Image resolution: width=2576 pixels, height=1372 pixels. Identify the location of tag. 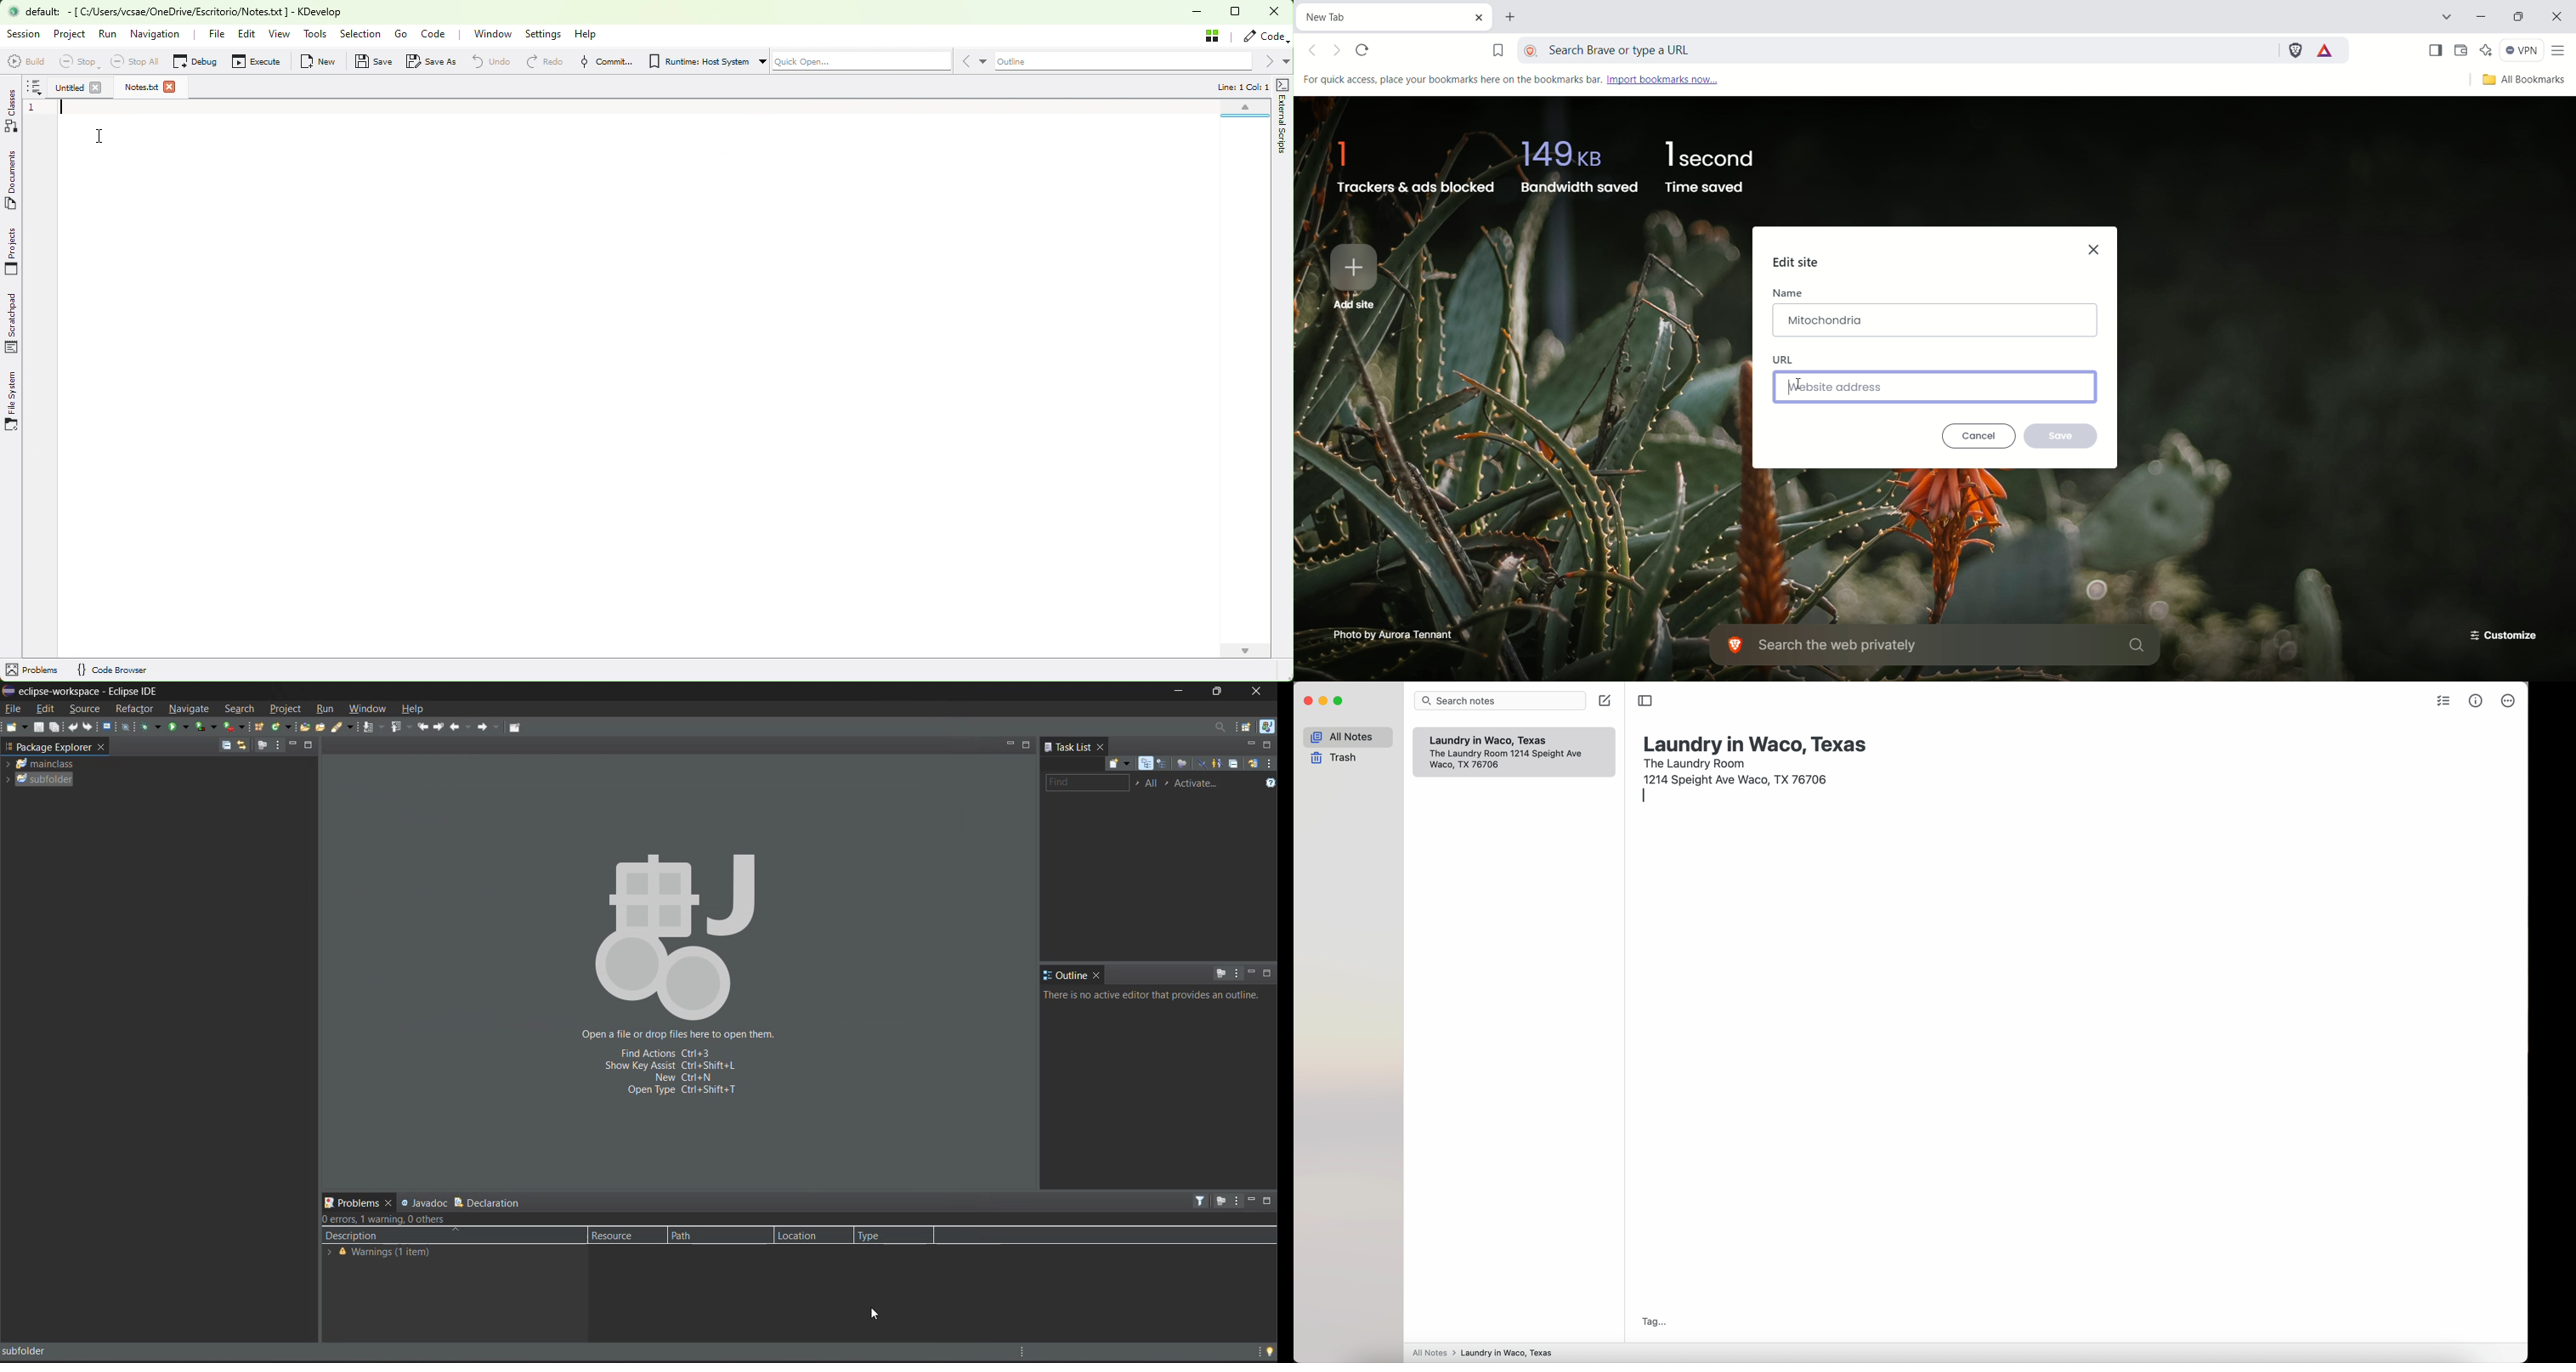
(1651, 1321).